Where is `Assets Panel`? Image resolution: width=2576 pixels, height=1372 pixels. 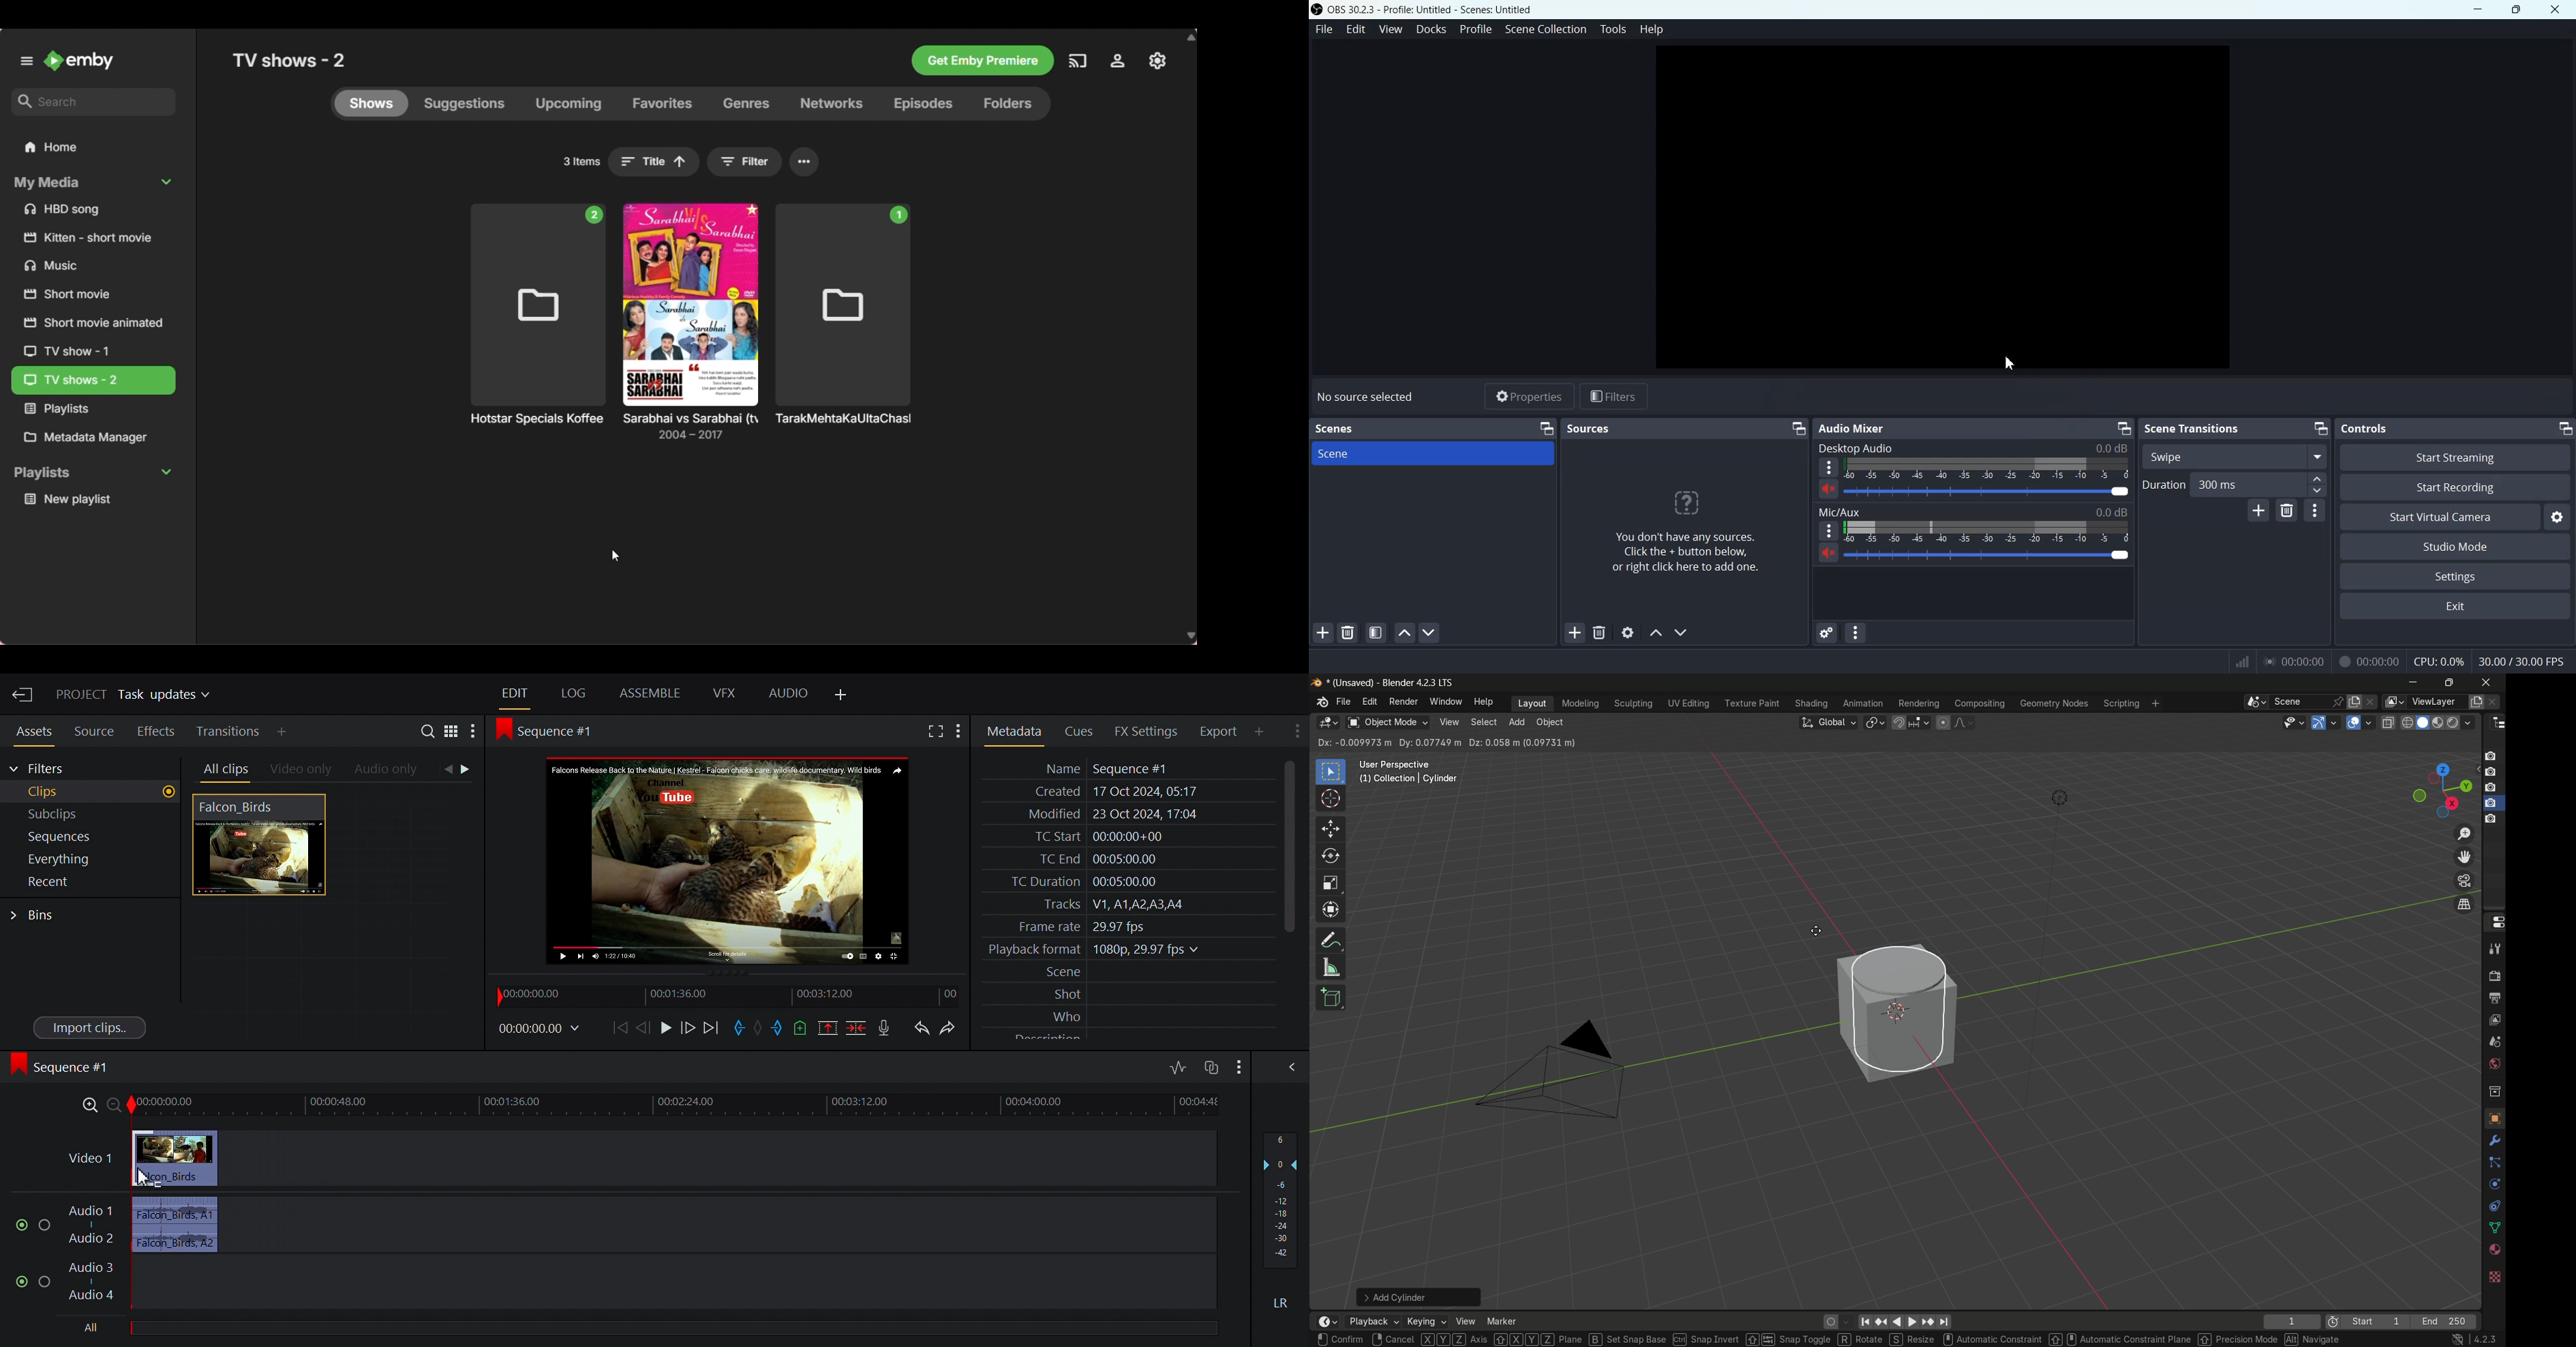
Assets Panel is located at coordinates (30, 729).